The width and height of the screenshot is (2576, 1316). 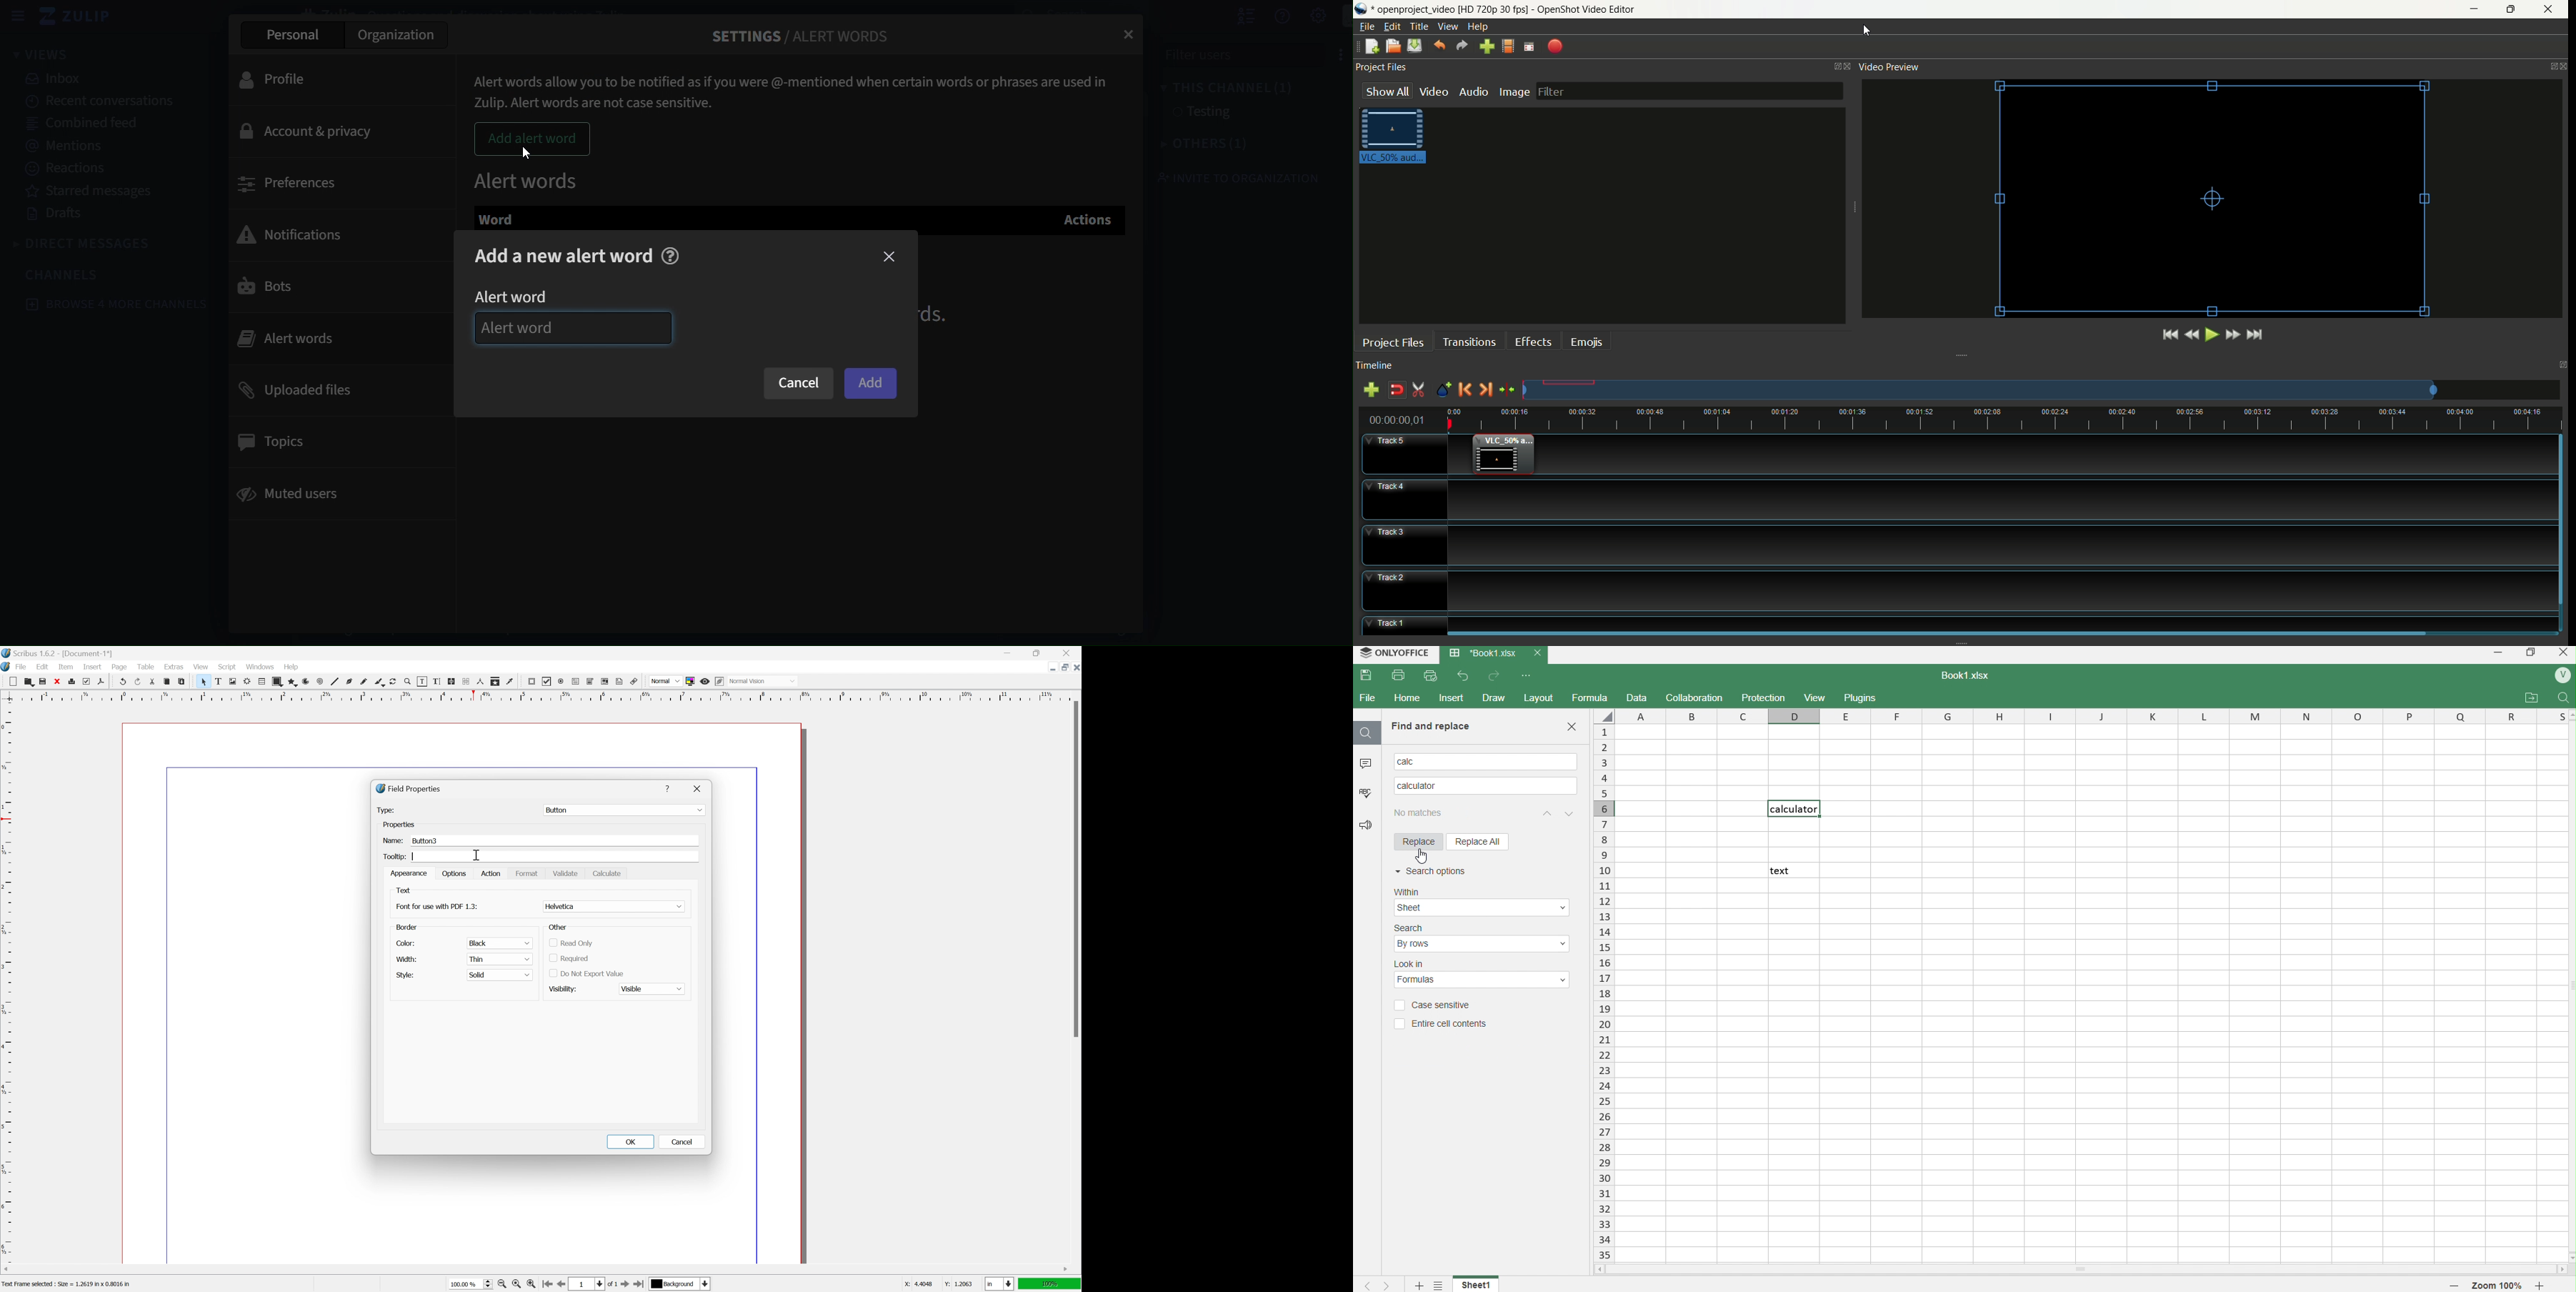 What do you see at coordinates (293, 497) in the screenshot?
I see `muted users` at bounding box center [293, 497].